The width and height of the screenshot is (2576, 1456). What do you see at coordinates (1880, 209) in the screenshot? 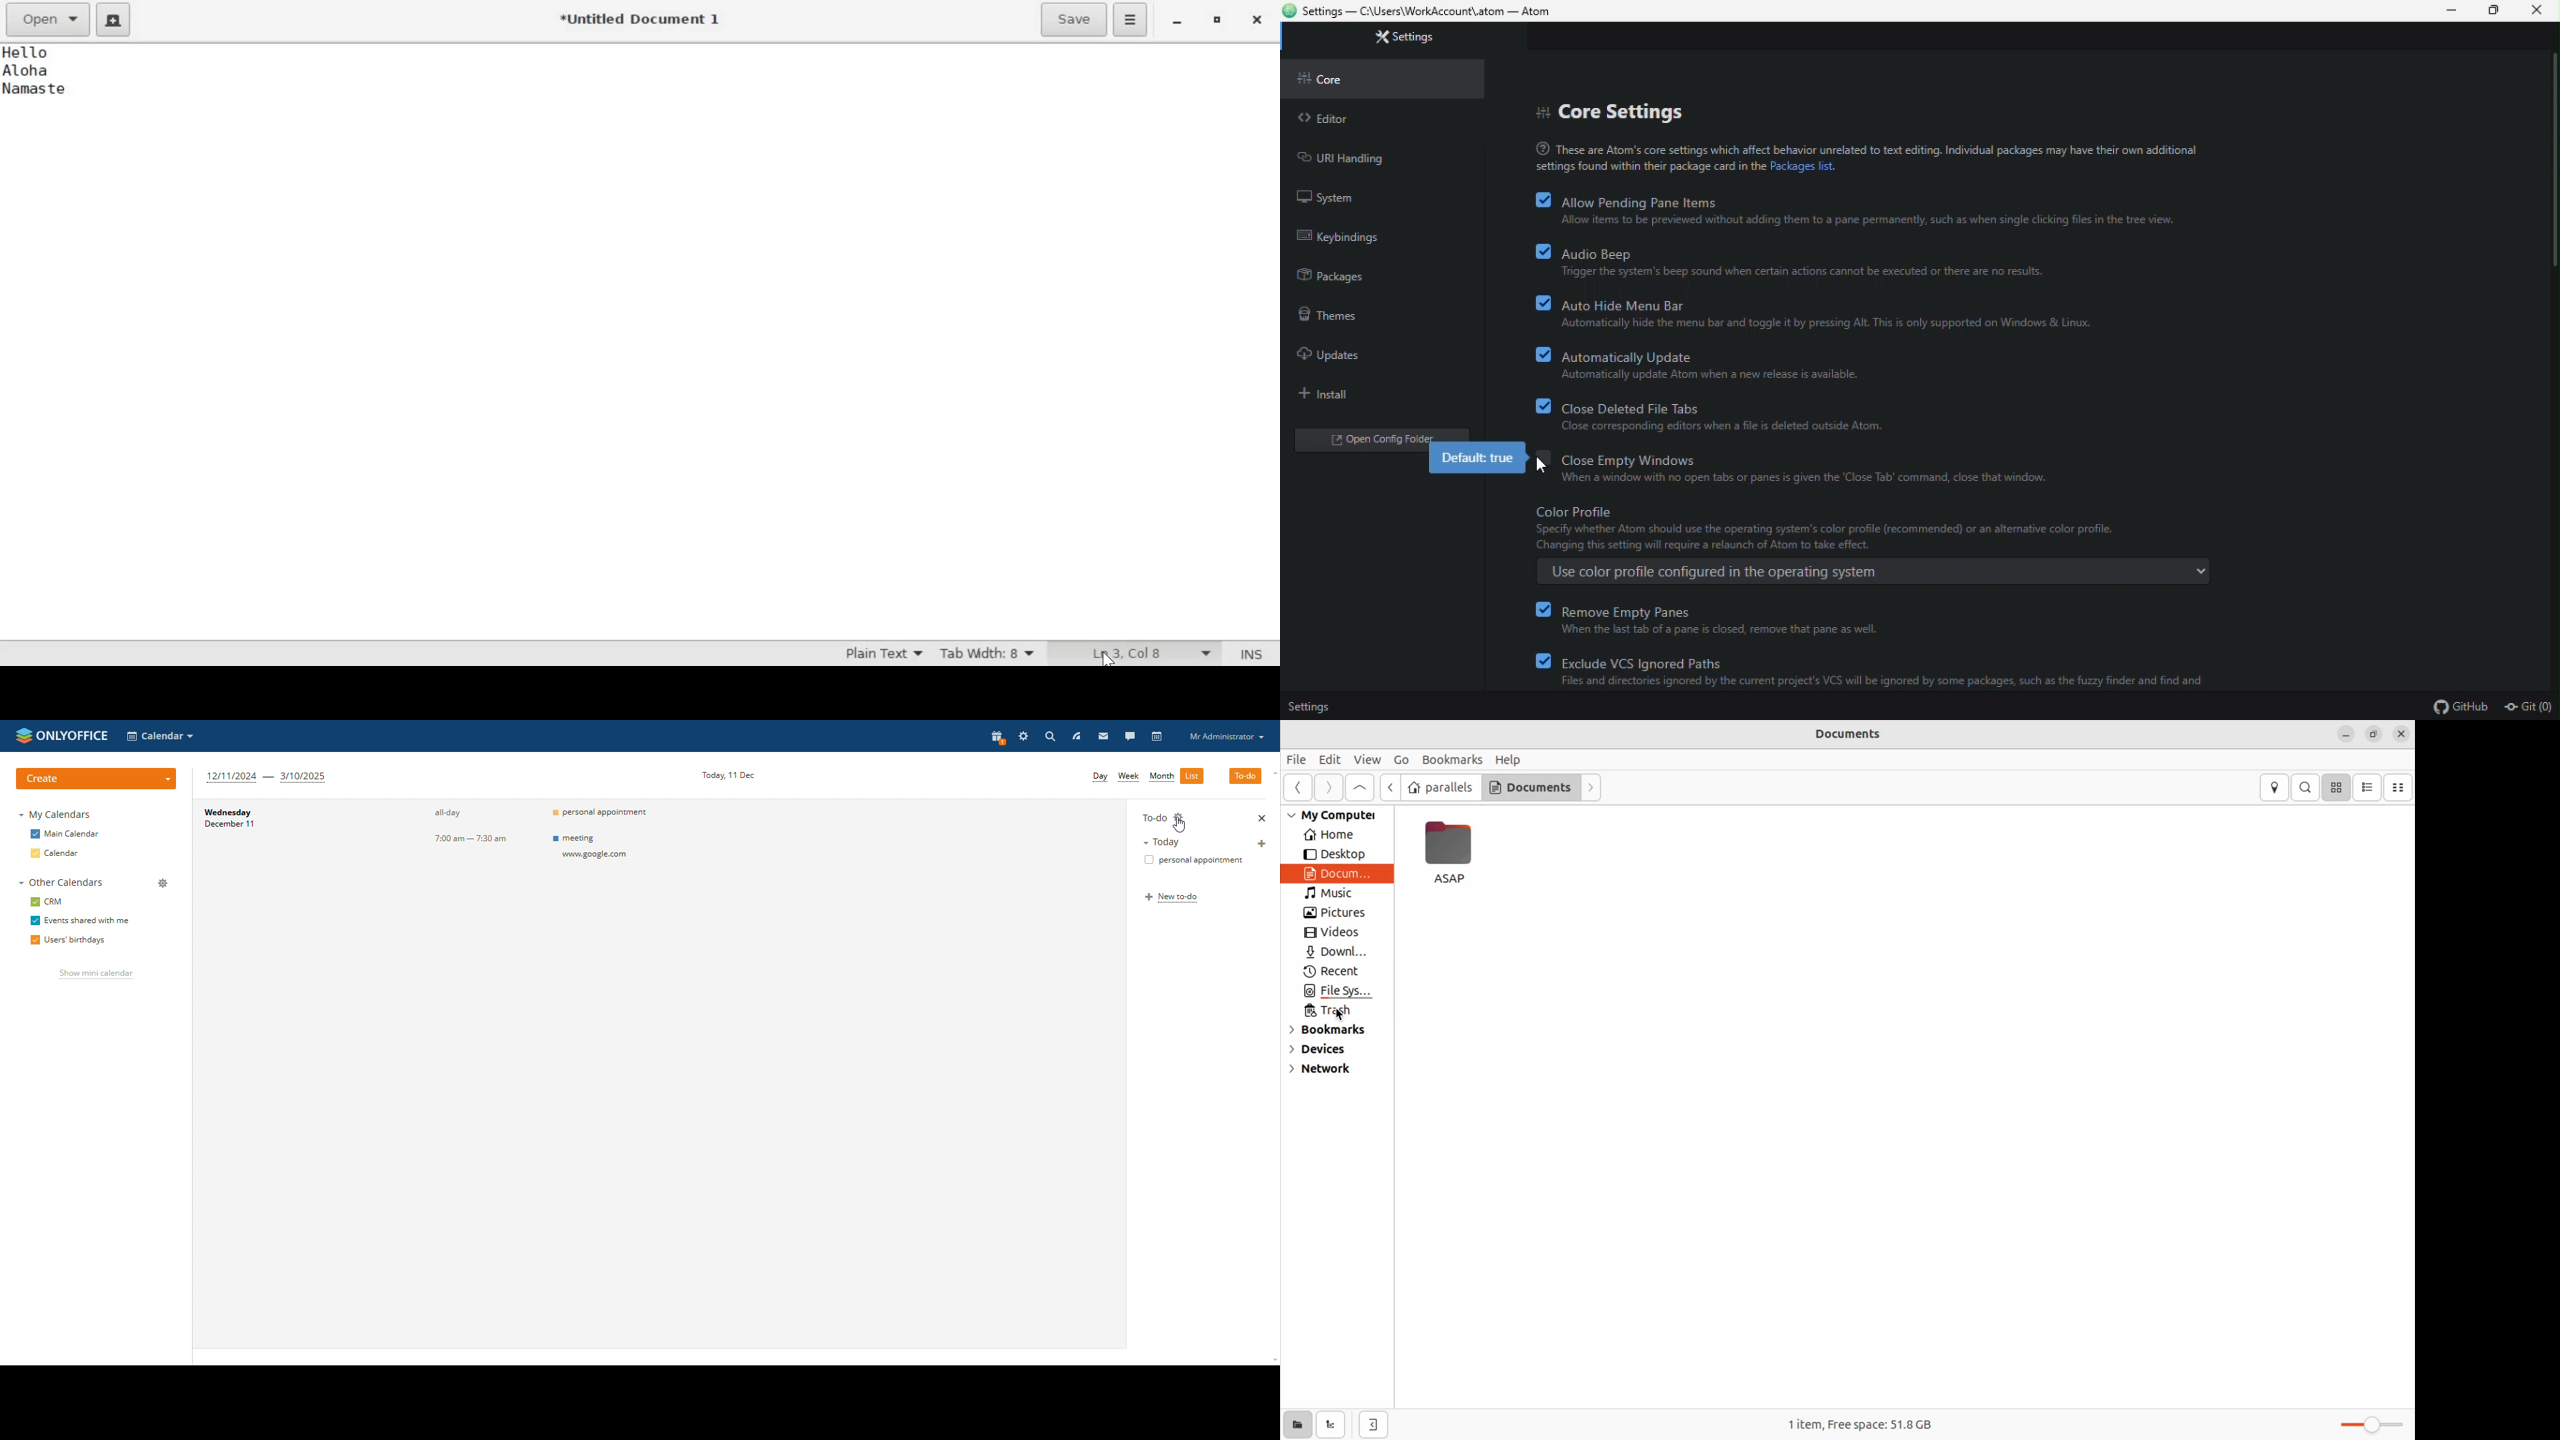
I see `allow pending pane items` at bounding box center [1880, 209].